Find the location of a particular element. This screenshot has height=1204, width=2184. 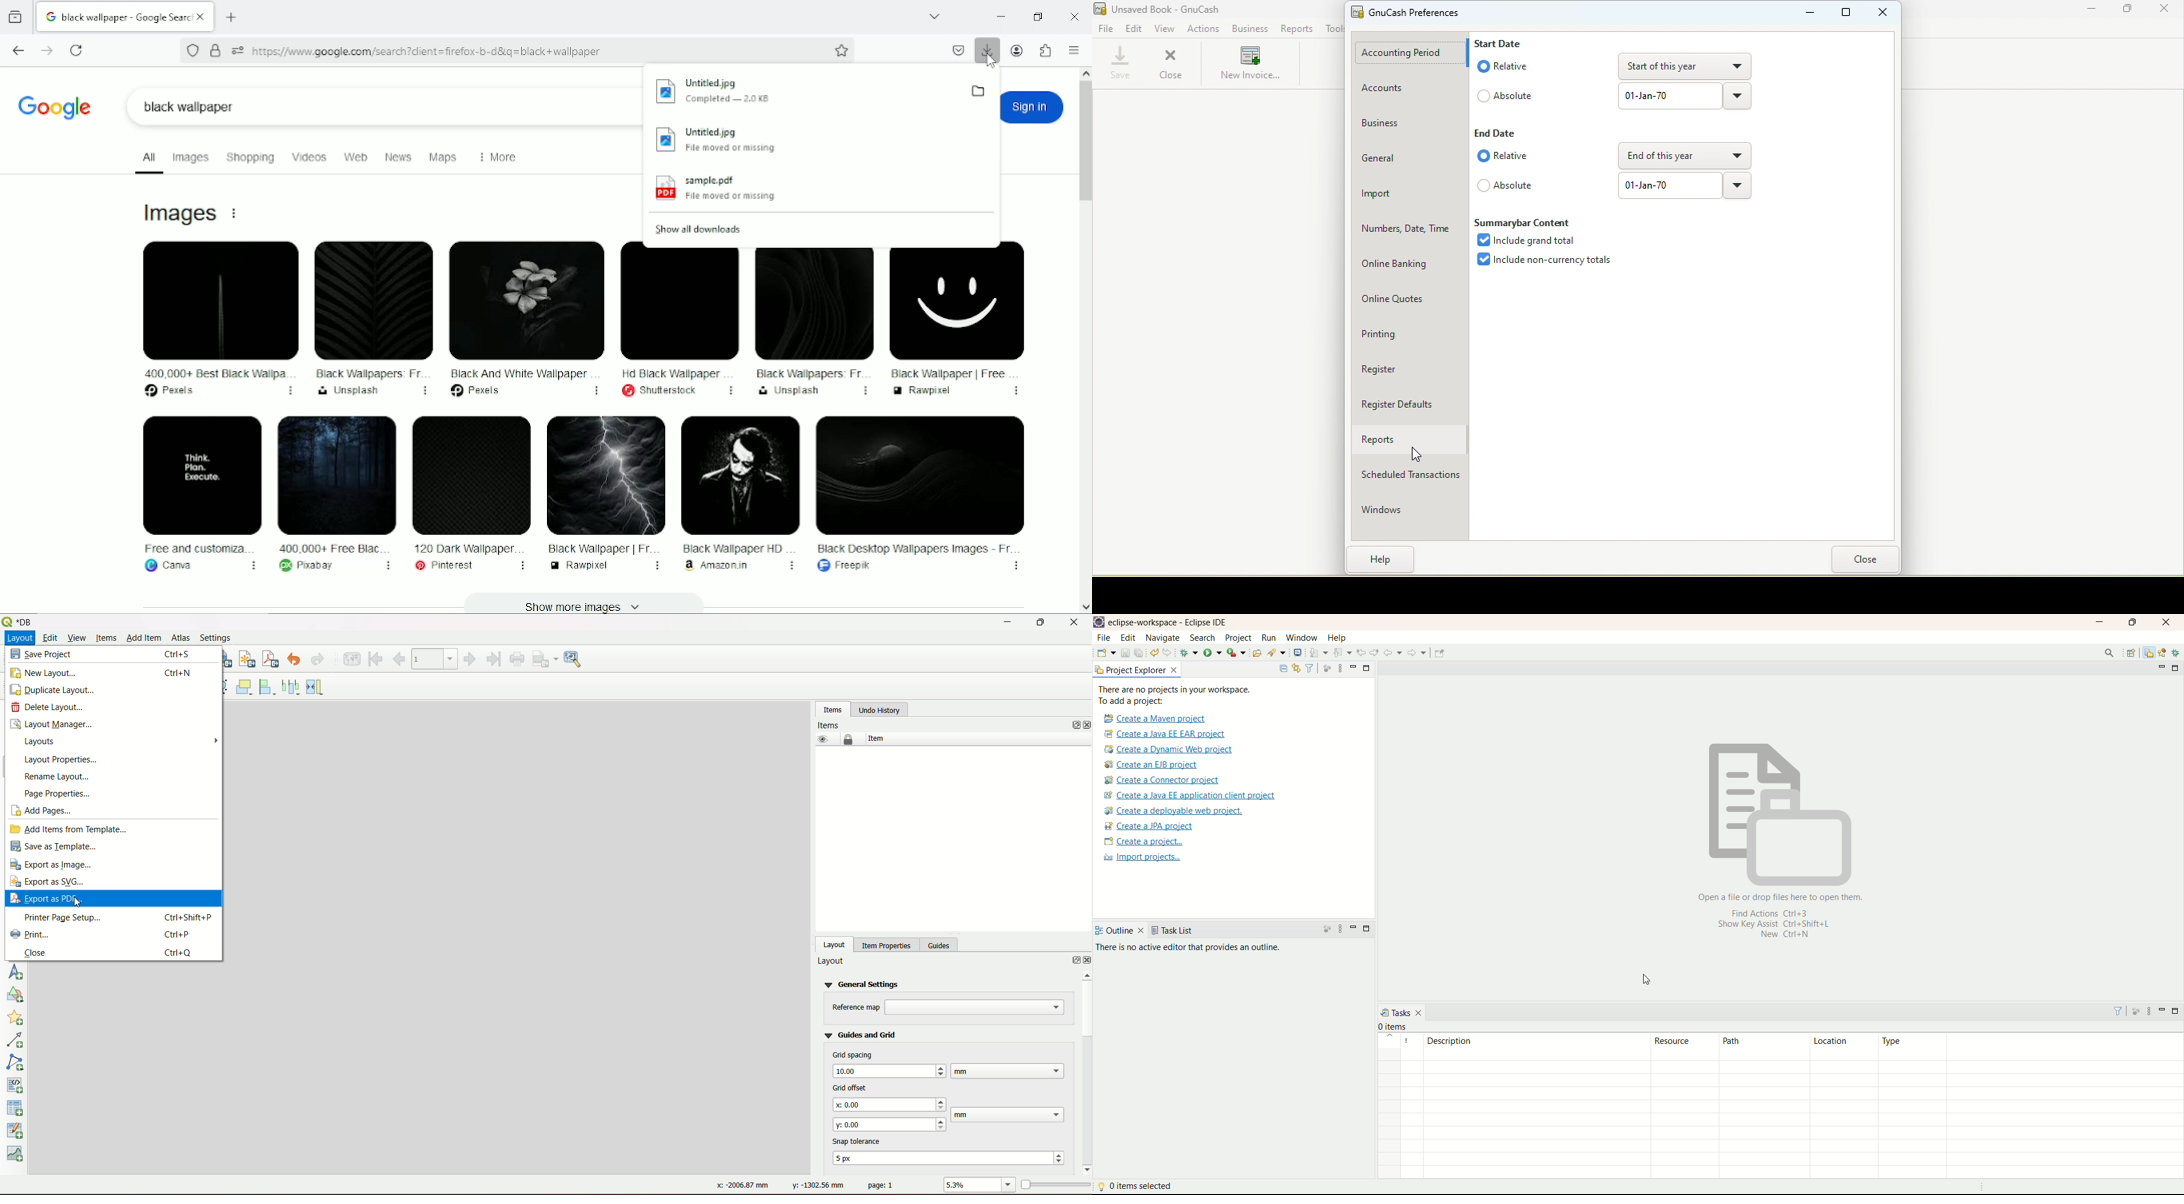

maximize is located at coordinates (1037, 623).